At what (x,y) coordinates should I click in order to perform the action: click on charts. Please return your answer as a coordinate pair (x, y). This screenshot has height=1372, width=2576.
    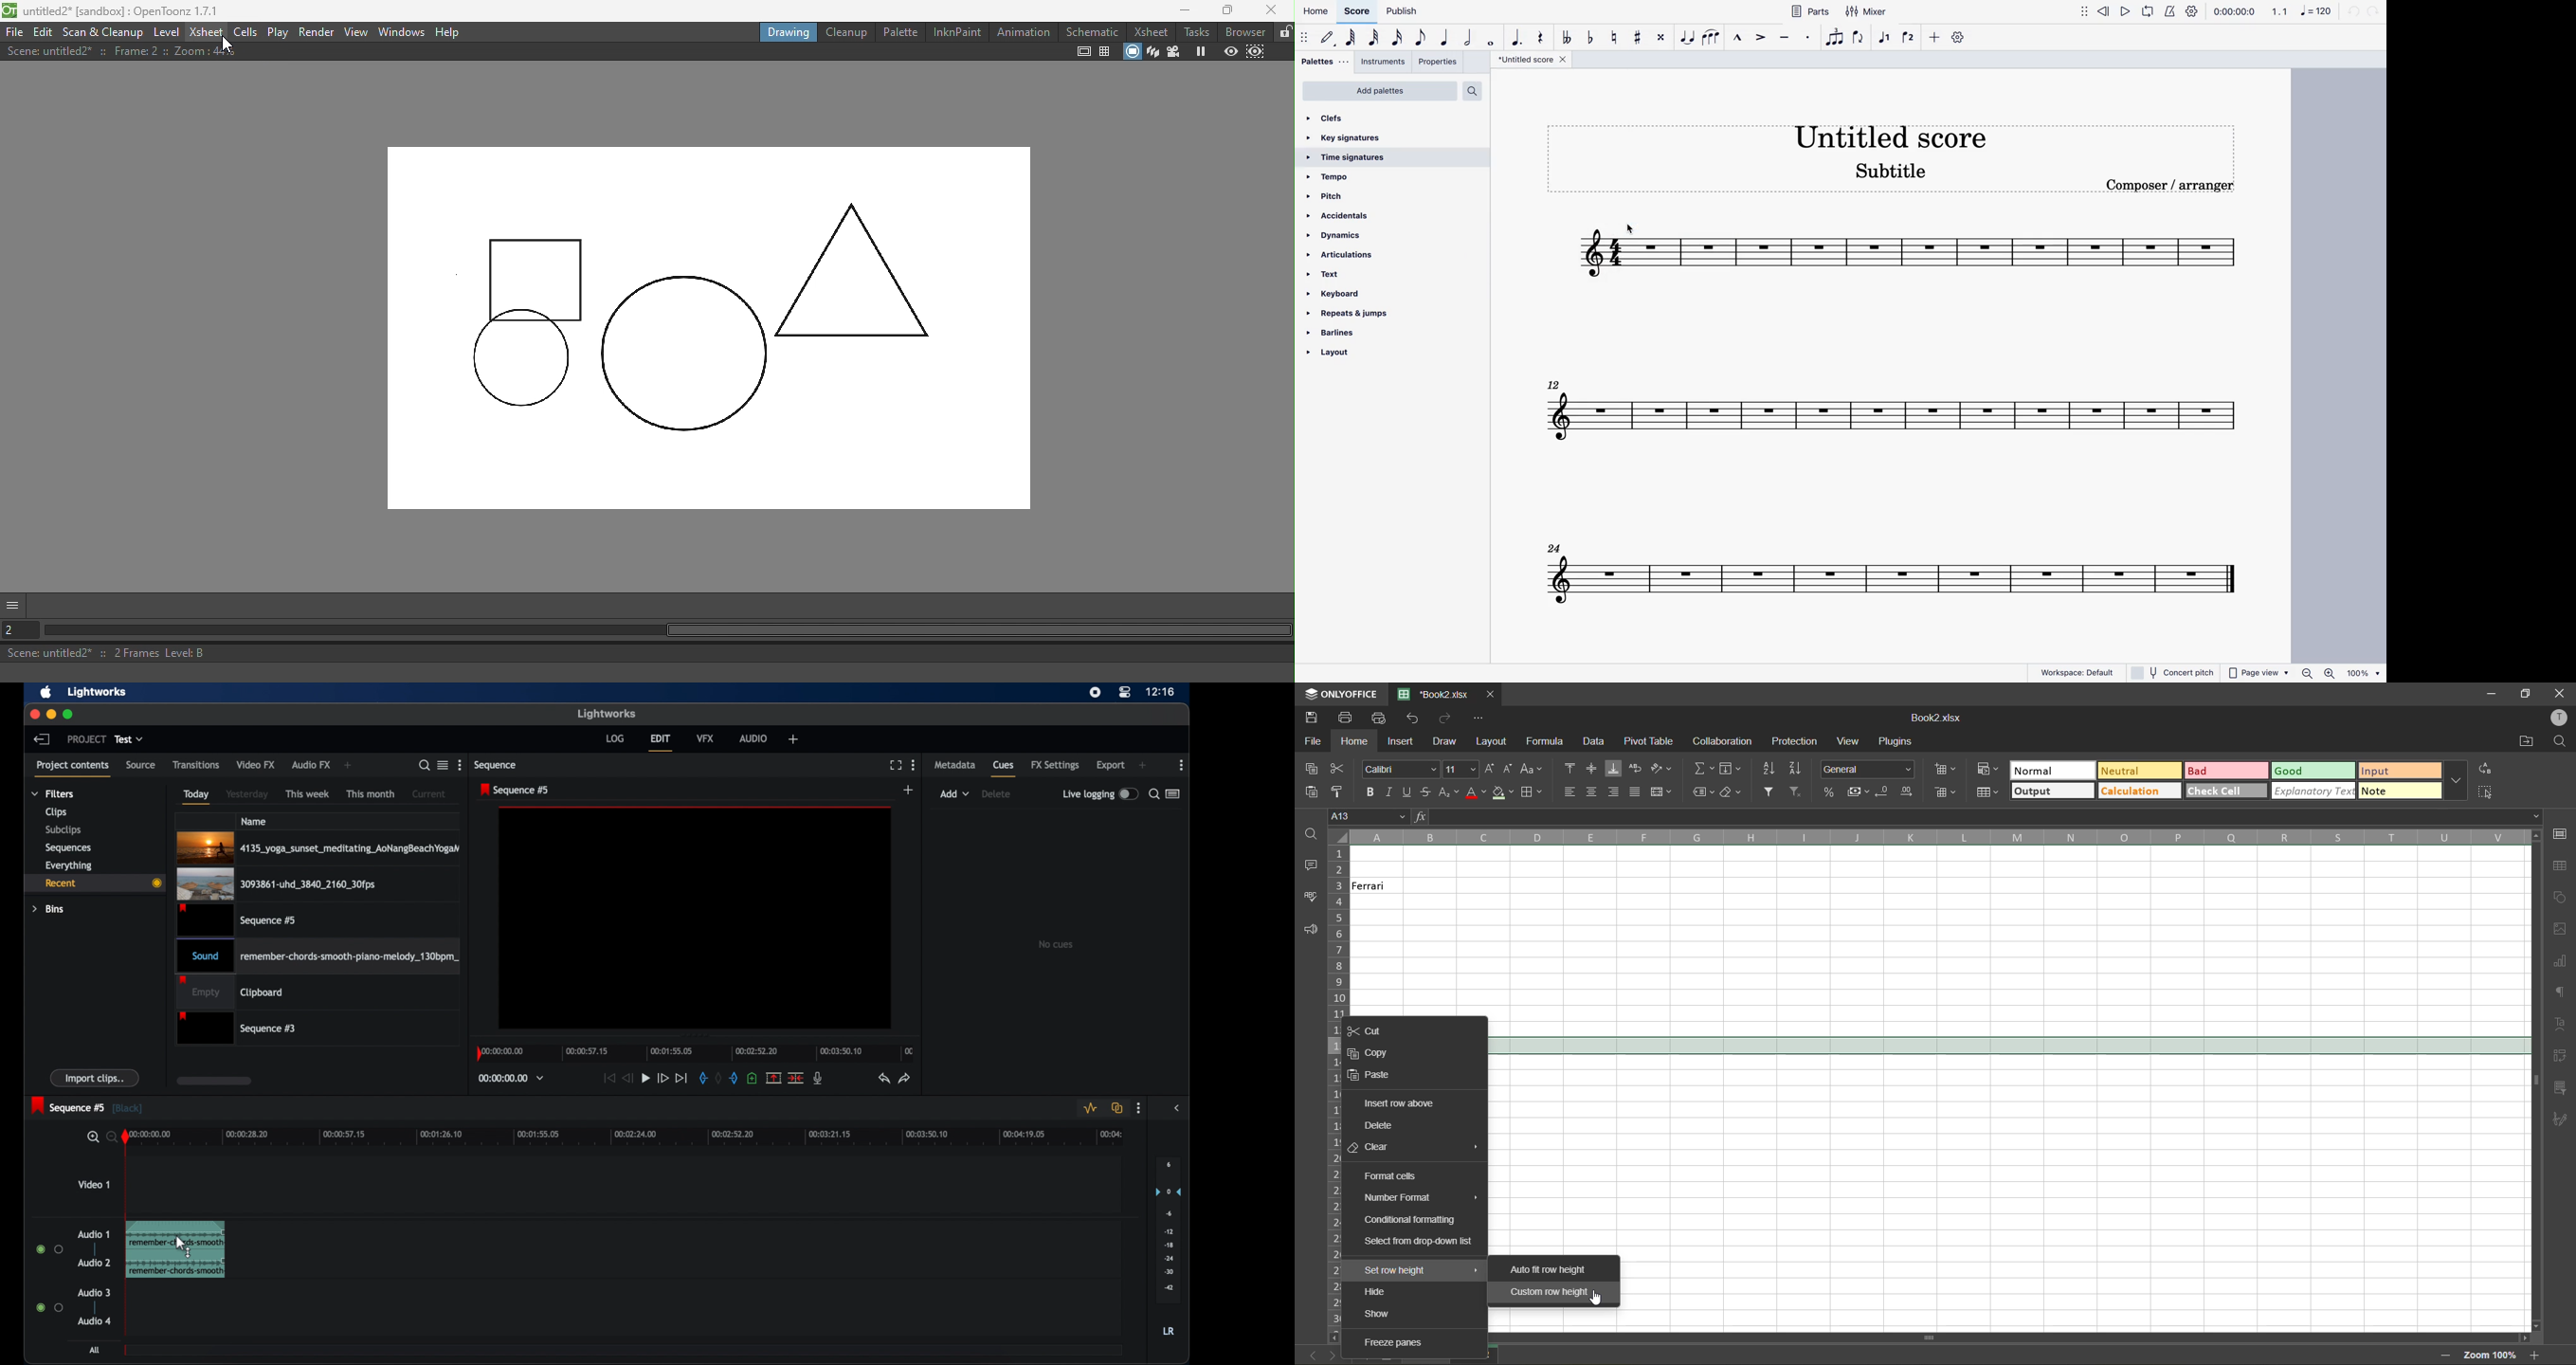
    Looking at the image, I should click on (2562, 964).